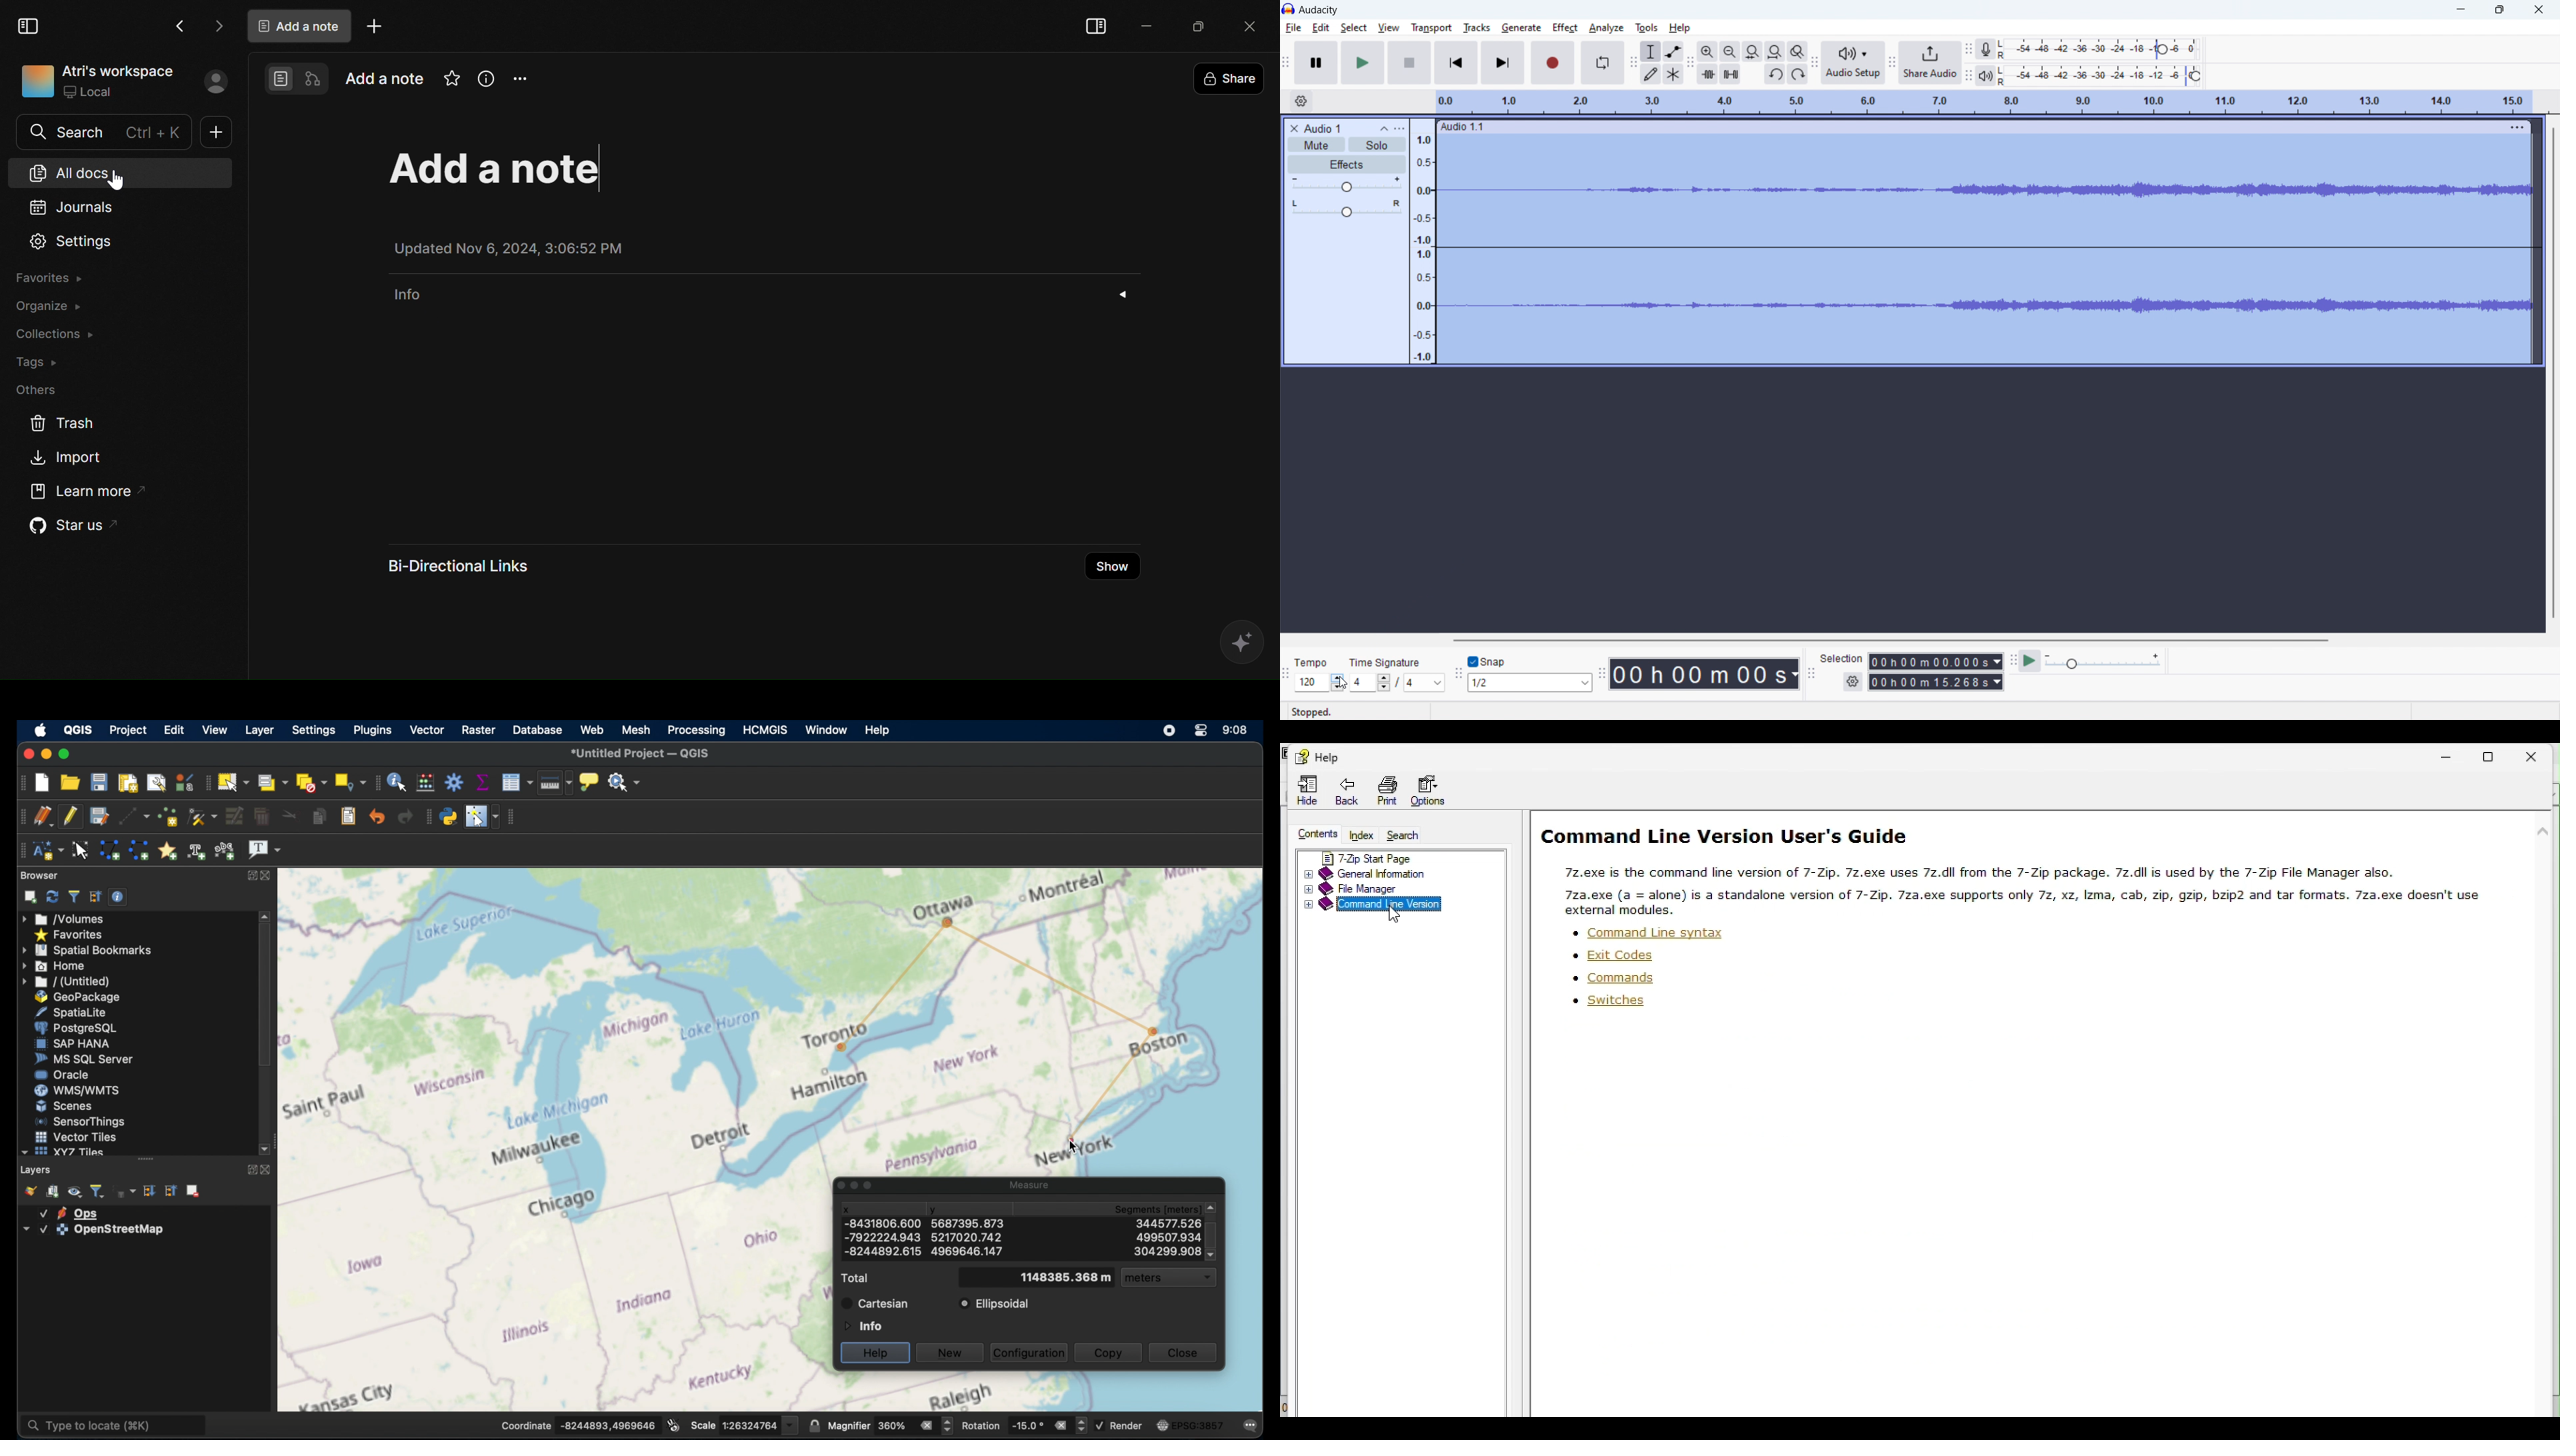  I want to click on Others, so click(41, 391).